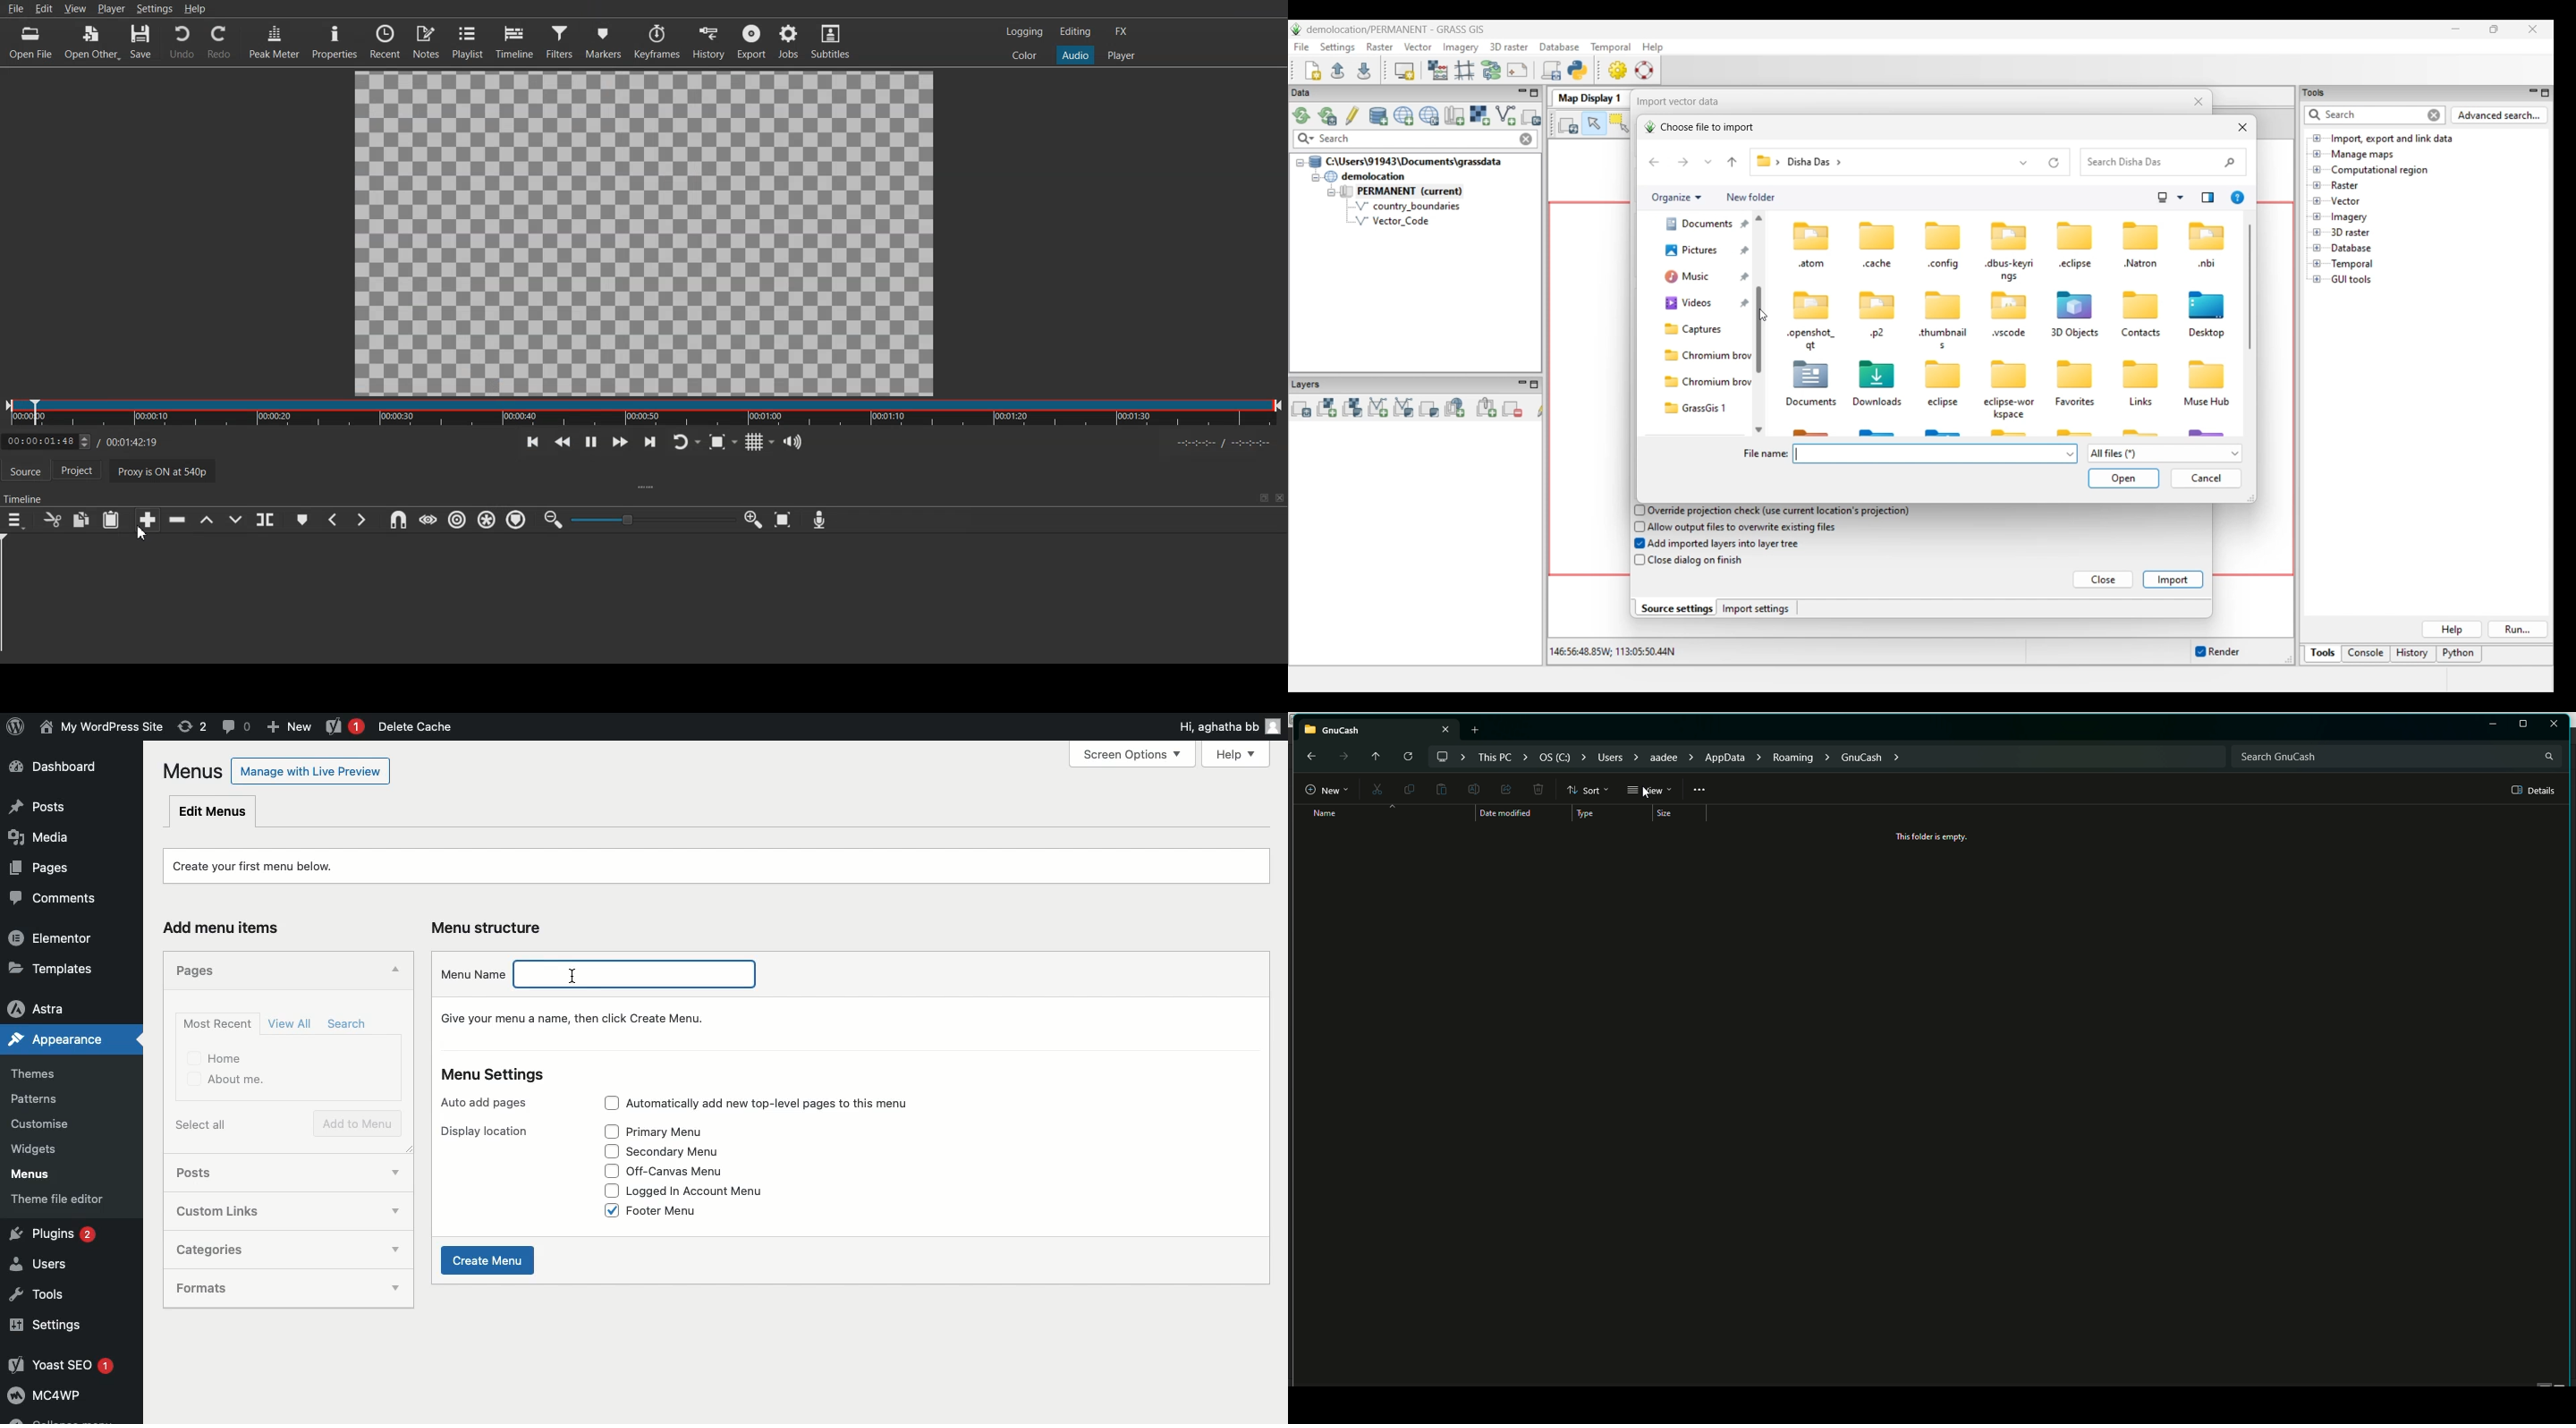  Describe the element at coordinates (414, 727) in the screenshot. I see `Delete cache` at that location.